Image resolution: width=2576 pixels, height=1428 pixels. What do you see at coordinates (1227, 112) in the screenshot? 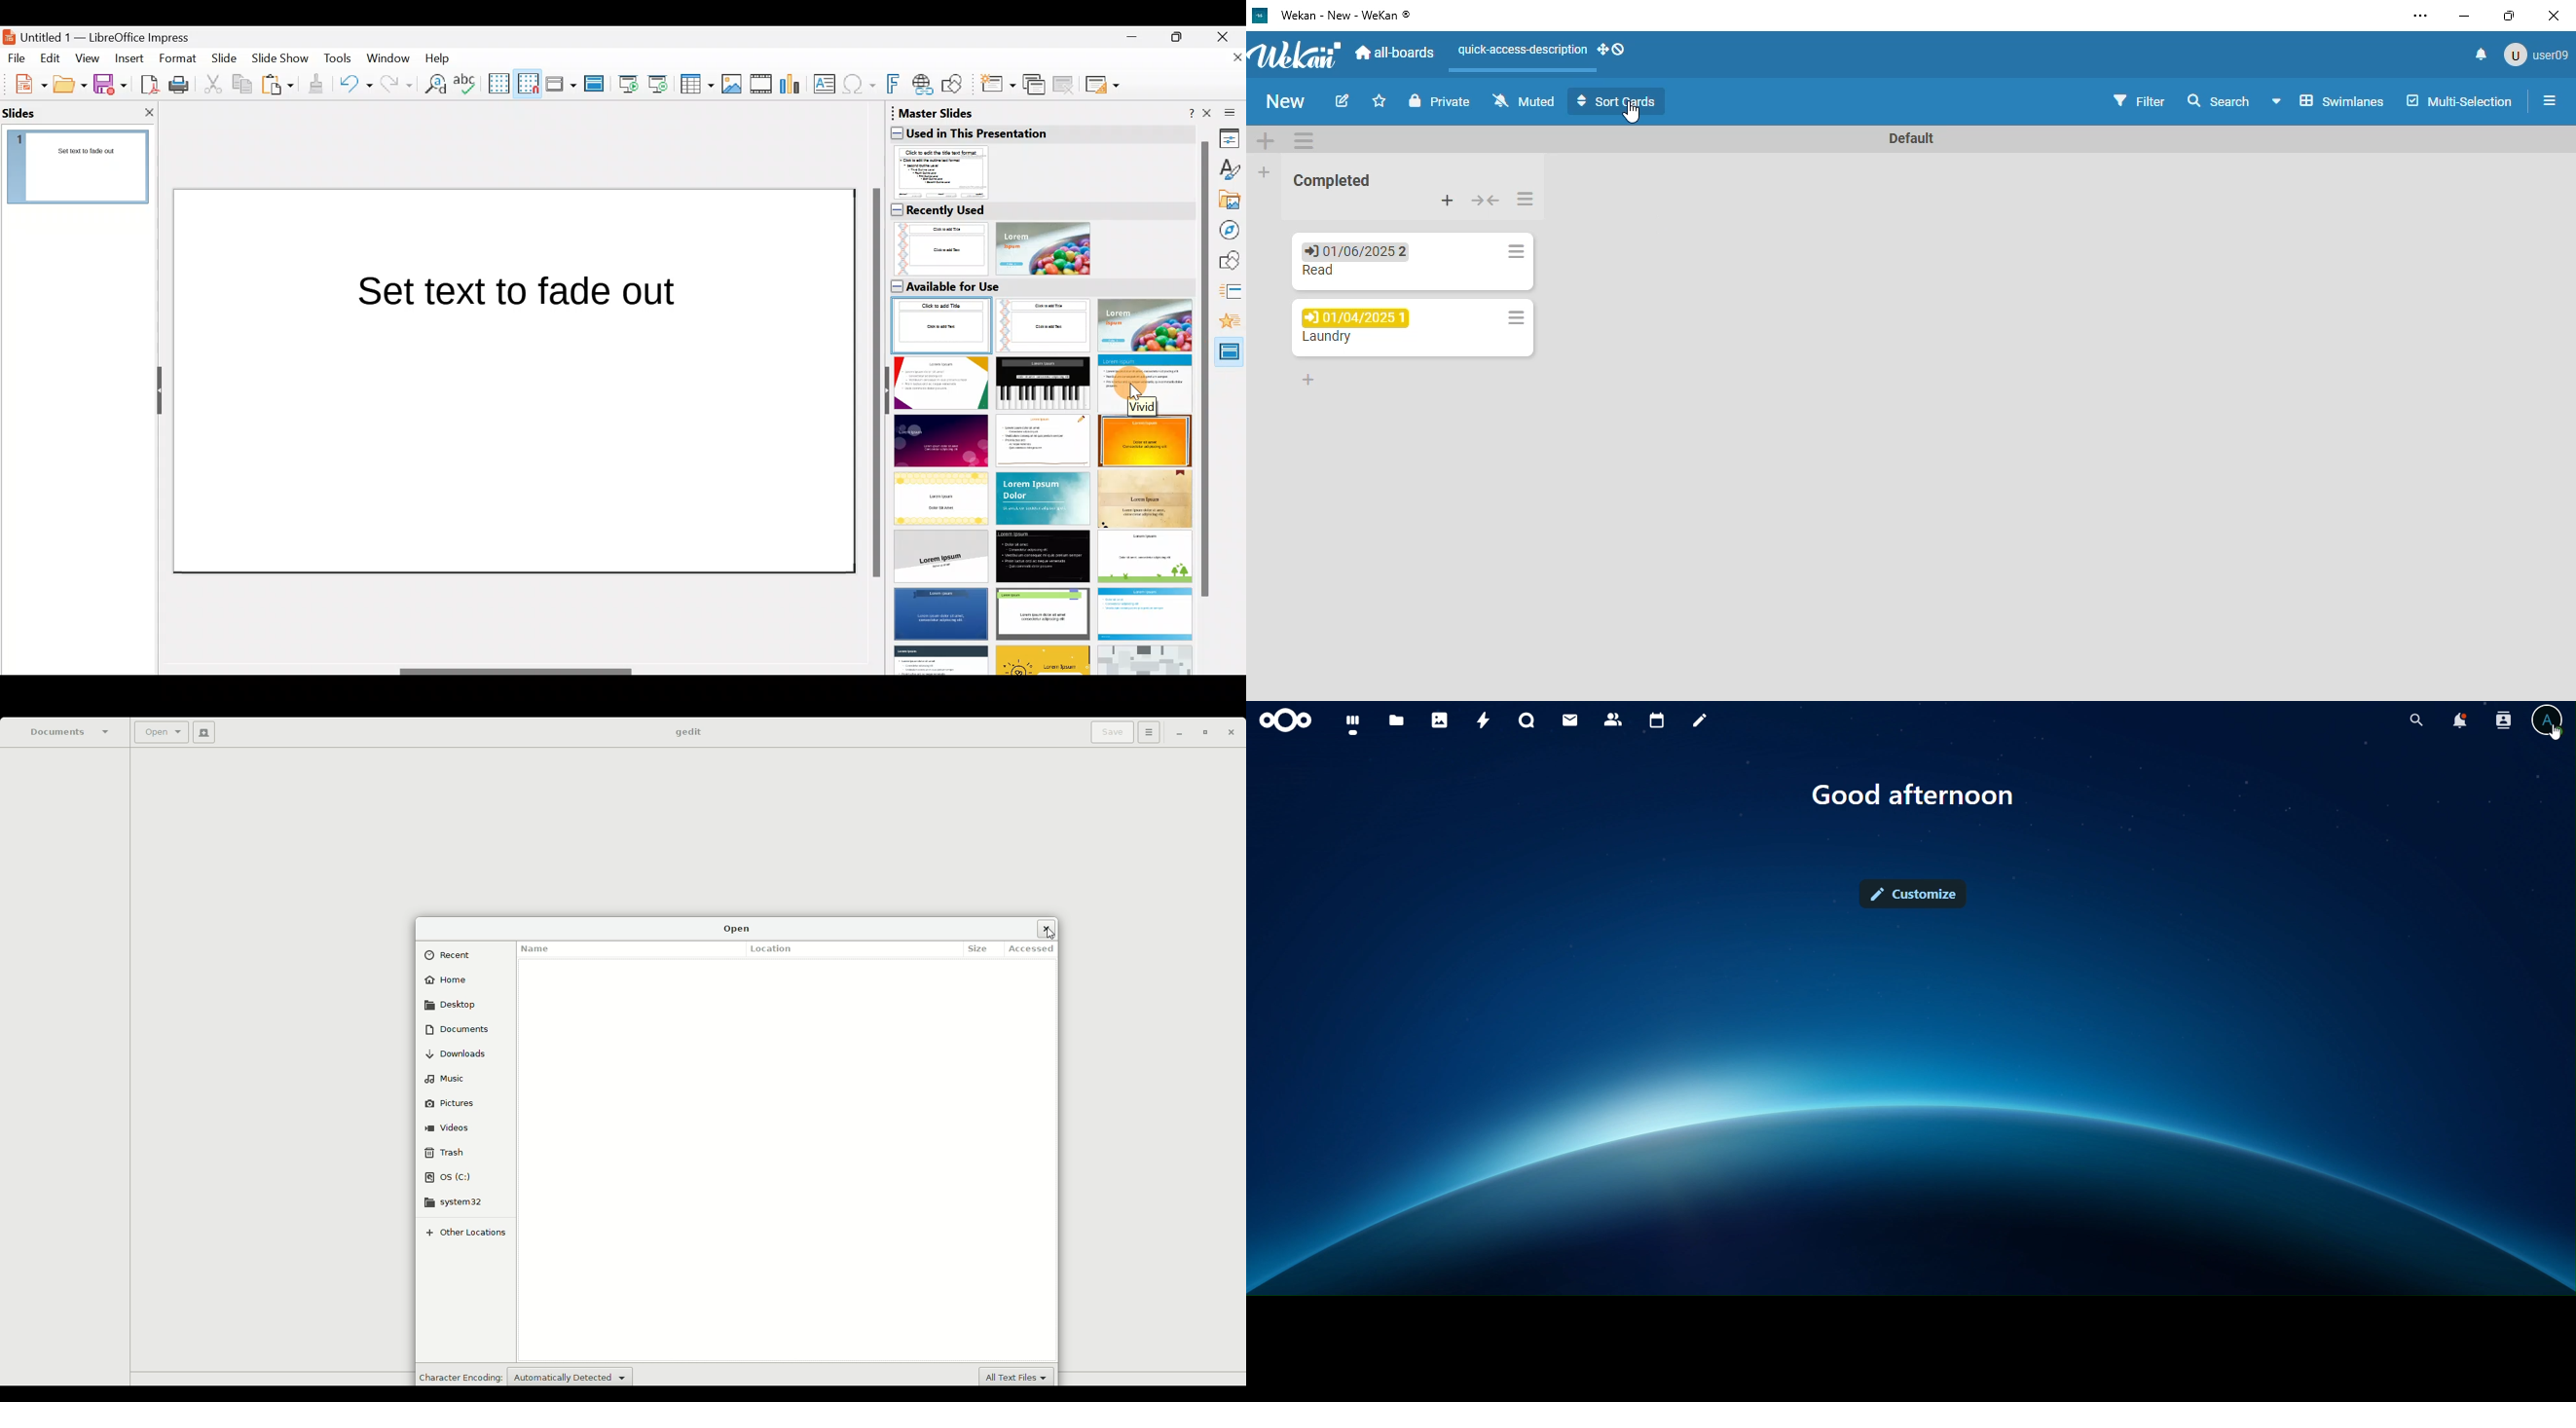
I see `Sidebar settings` at bounding box center [1227, 112].